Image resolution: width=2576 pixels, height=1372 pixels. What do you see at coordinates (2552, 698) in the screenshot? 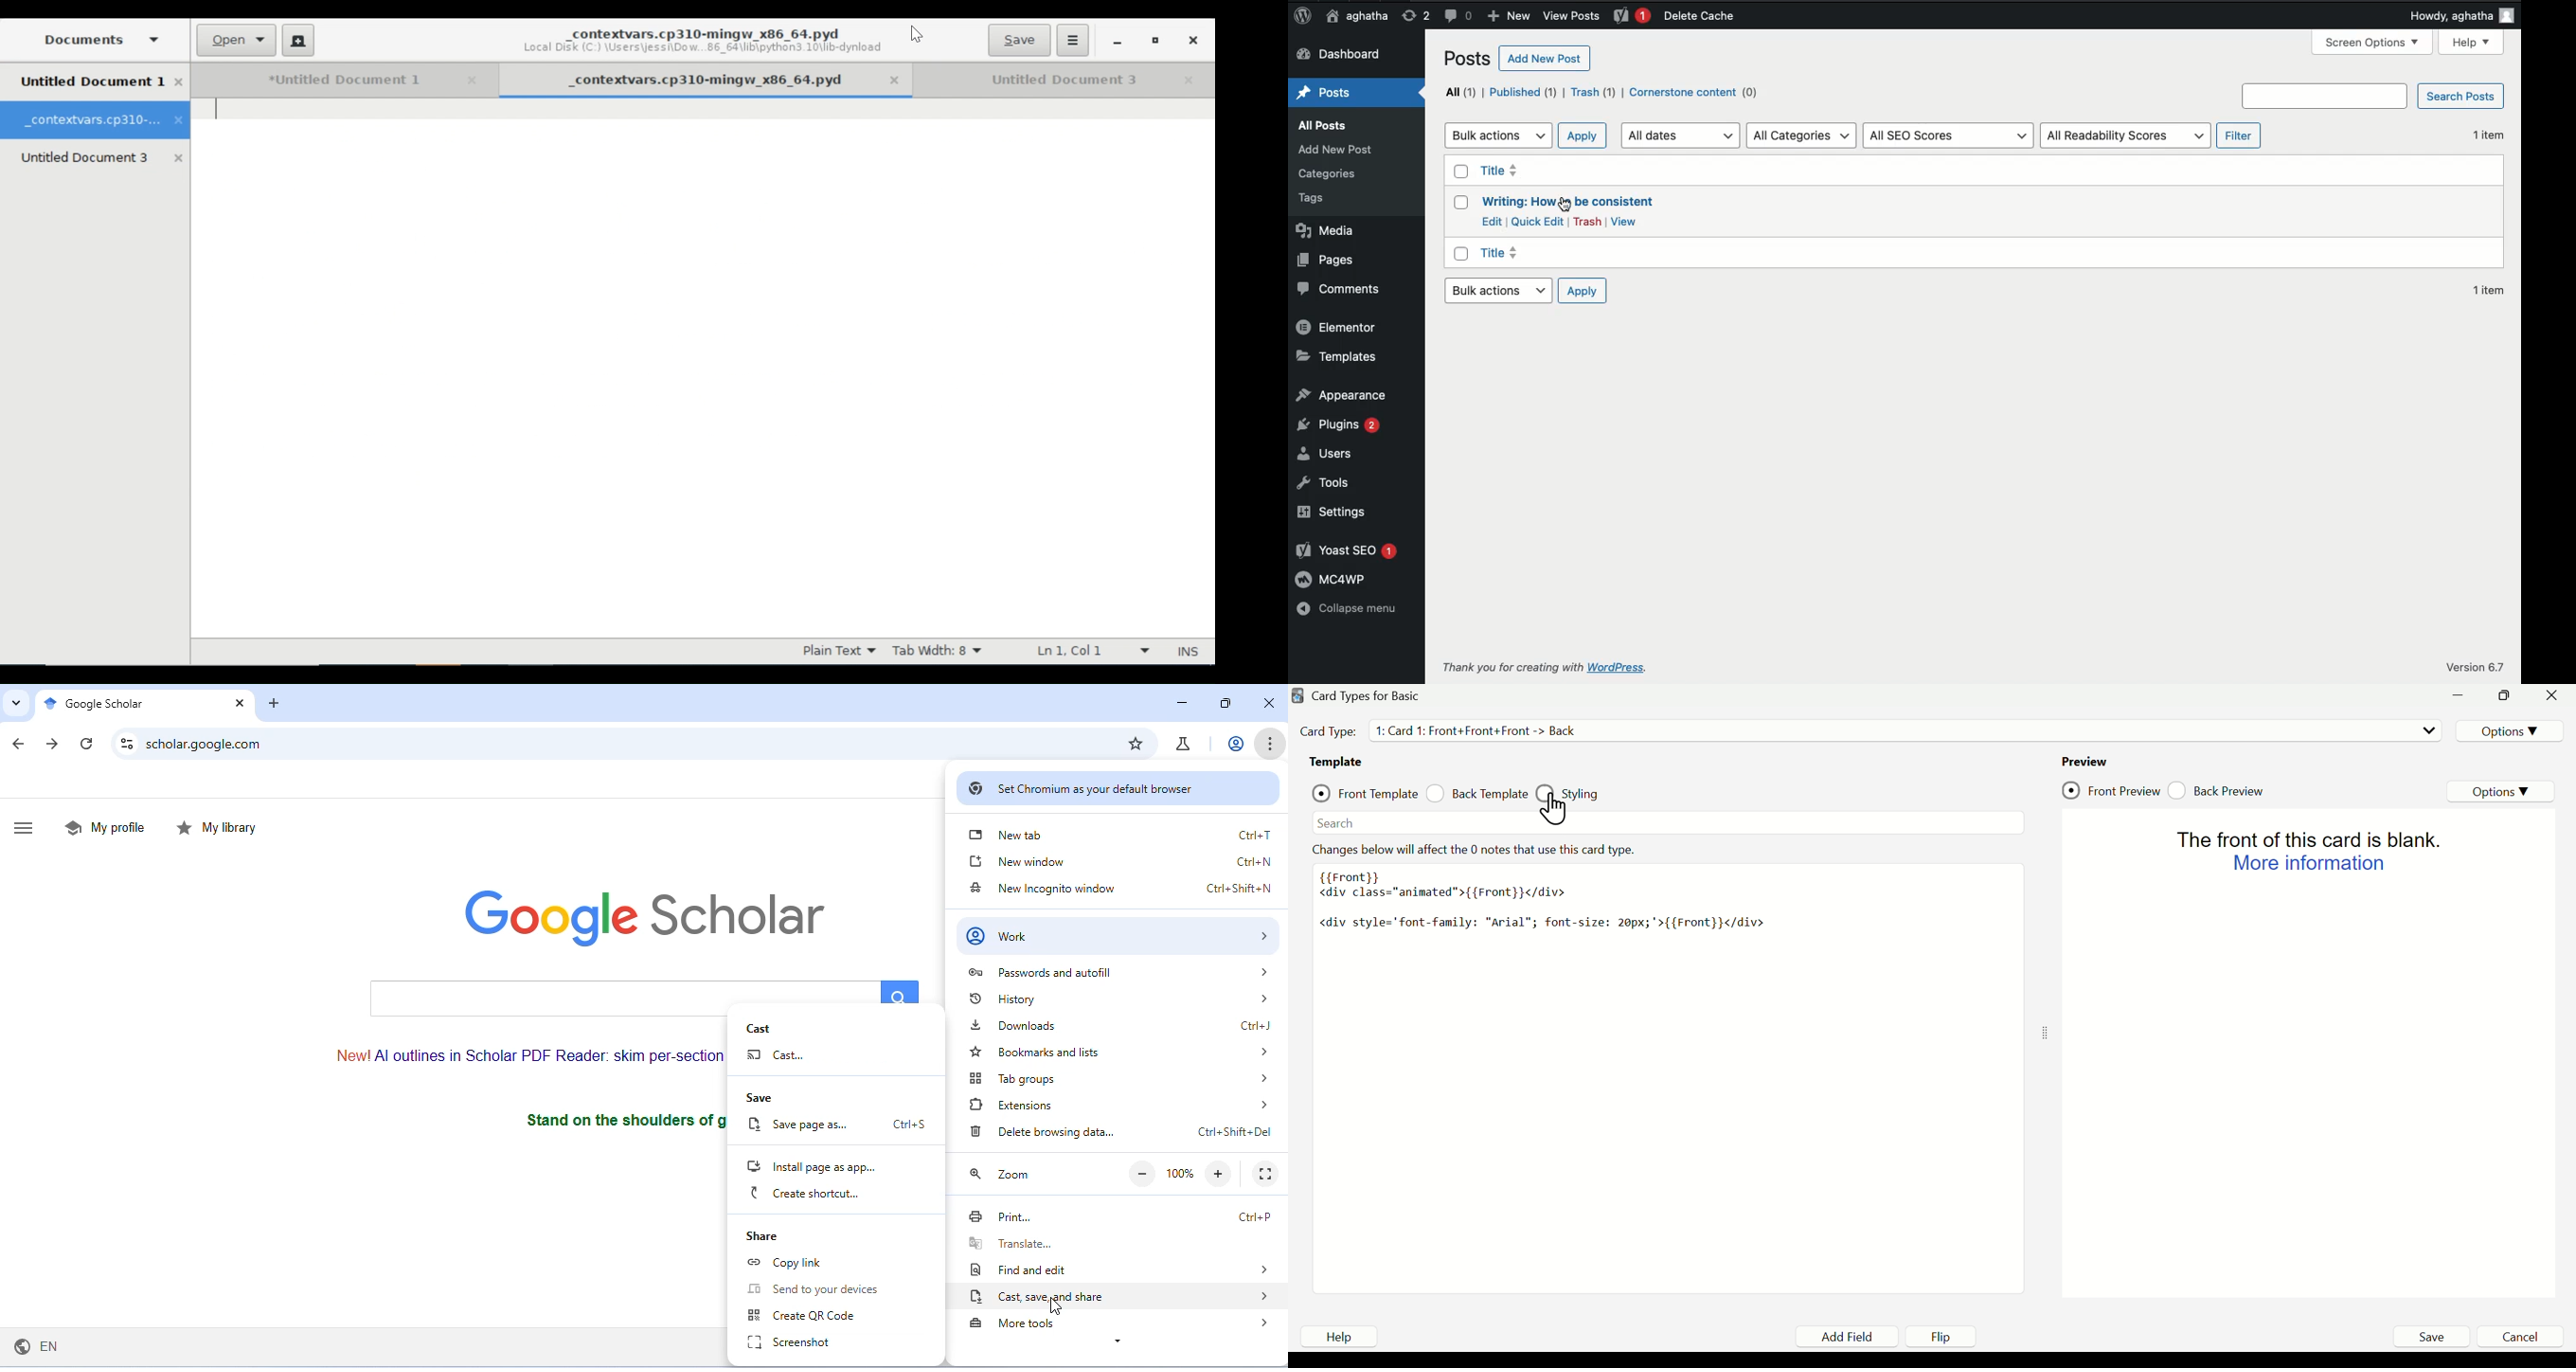
I see `Close` at bounding box center [2552, 698].